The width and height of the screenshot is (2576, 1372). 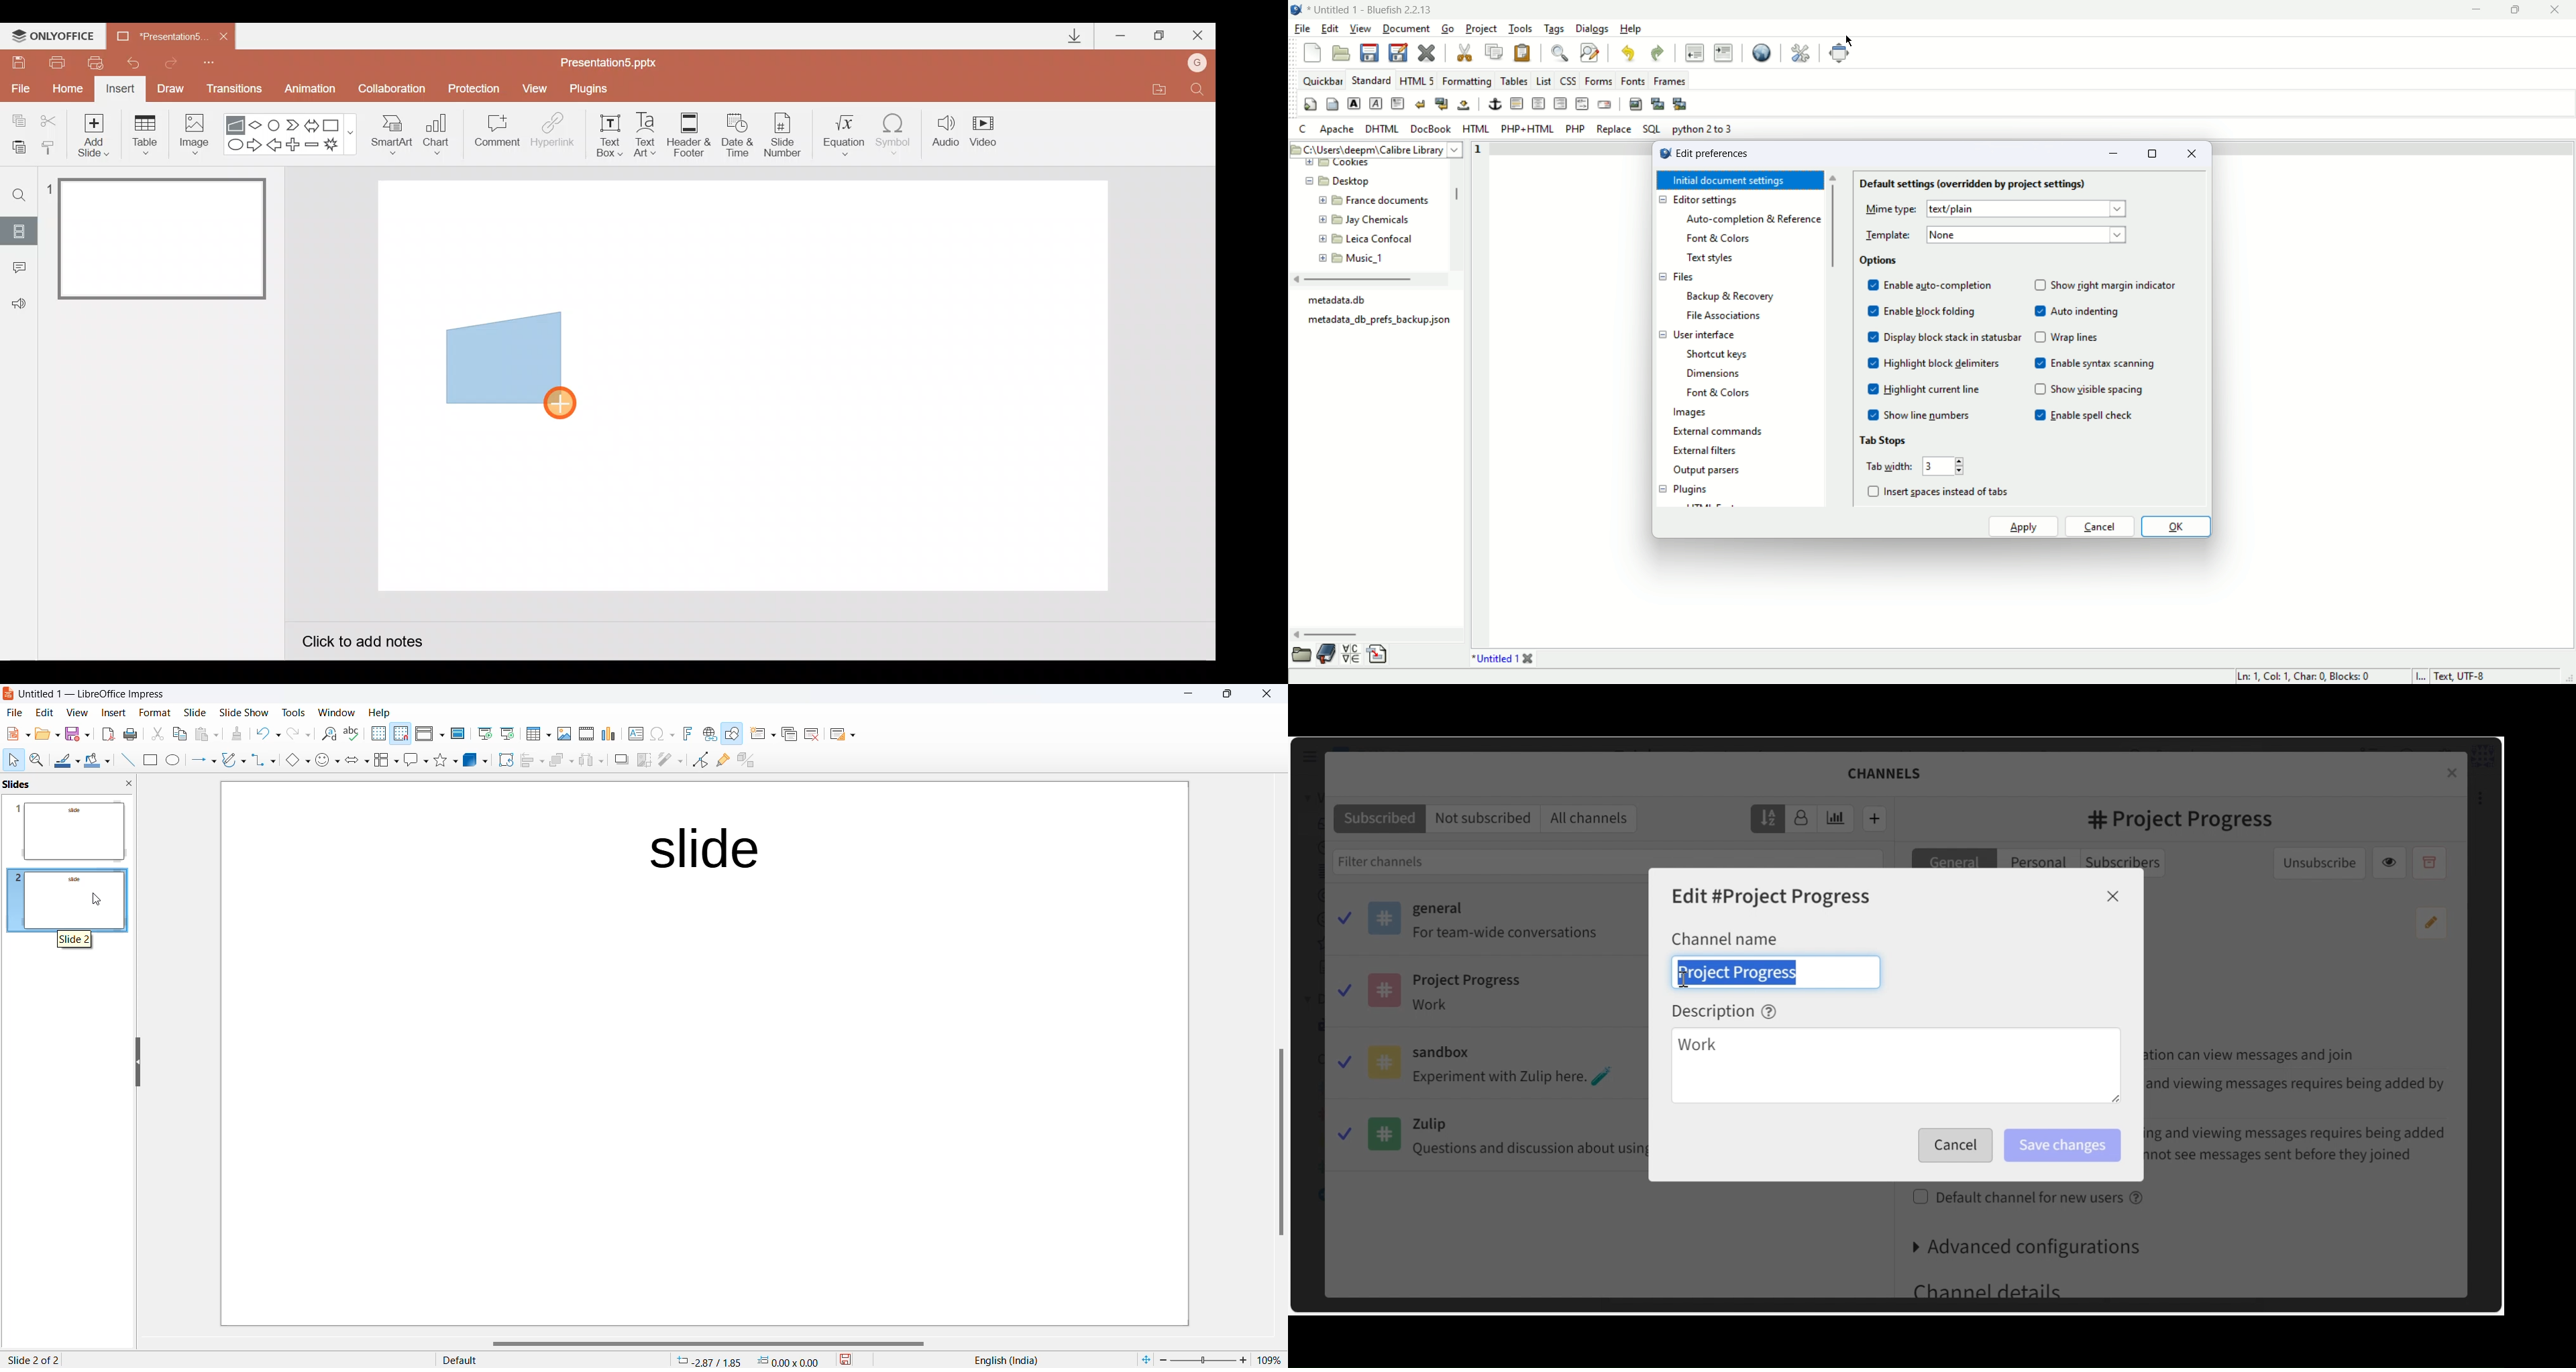 What do you see at coordinates (2556, 11) in the screenshot?
I see `close` at bounding box center [2556, 11].